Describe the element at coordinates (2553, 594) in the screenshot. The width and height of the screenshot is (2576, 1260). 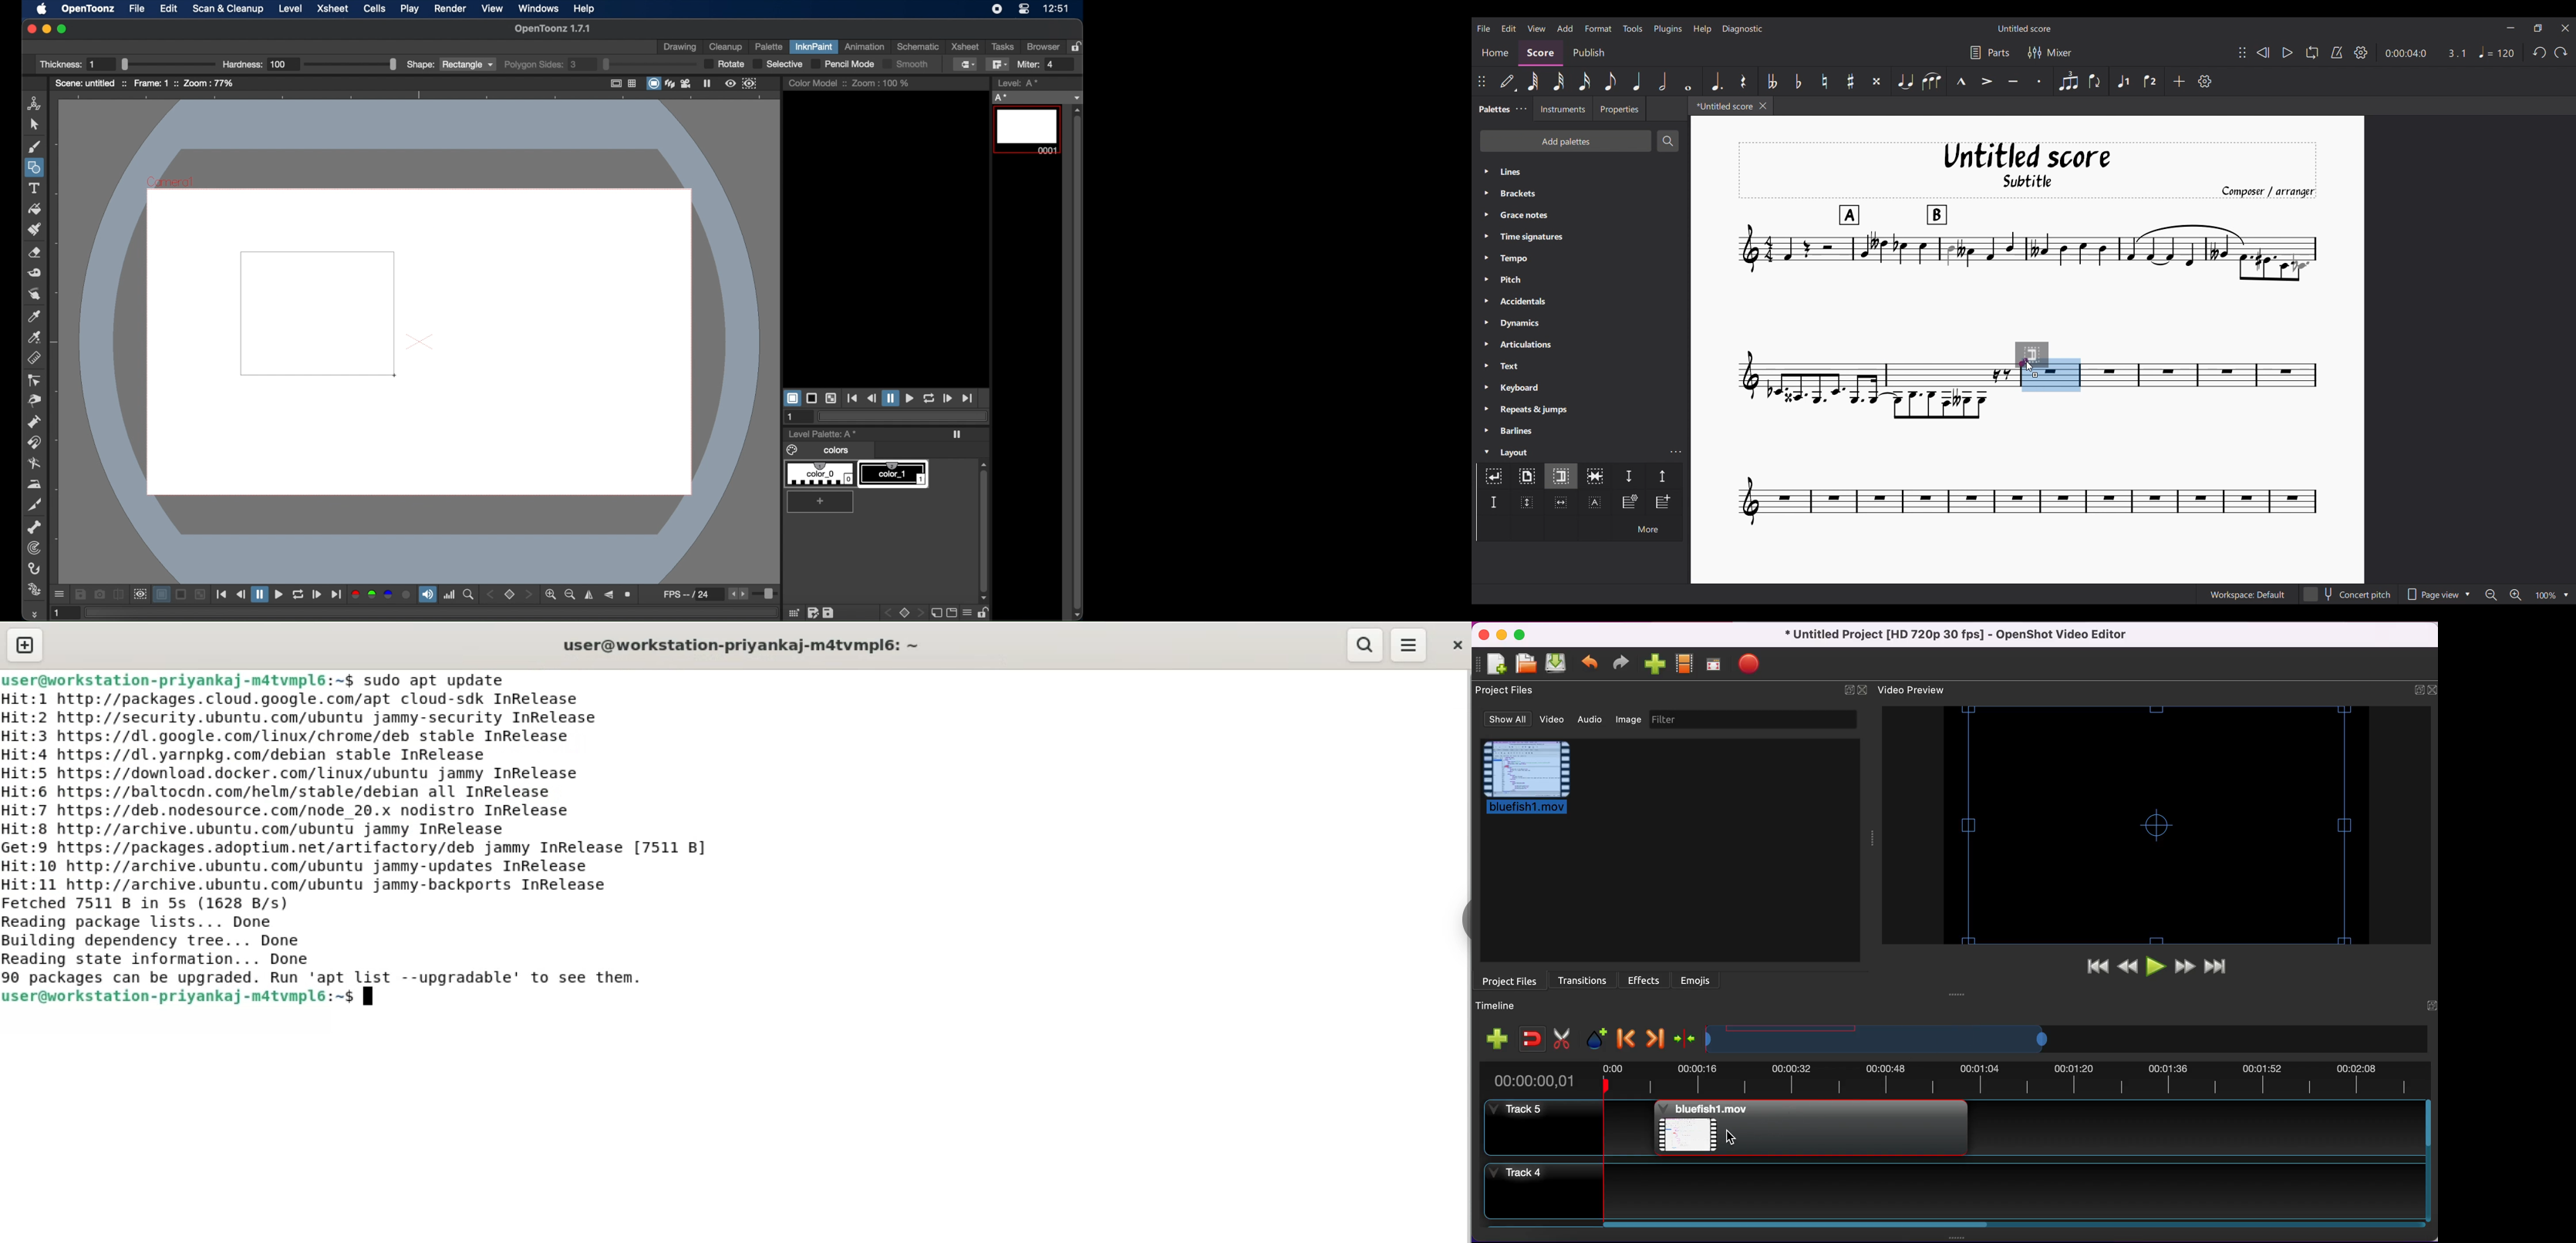
I see `Zoom options` at that location.